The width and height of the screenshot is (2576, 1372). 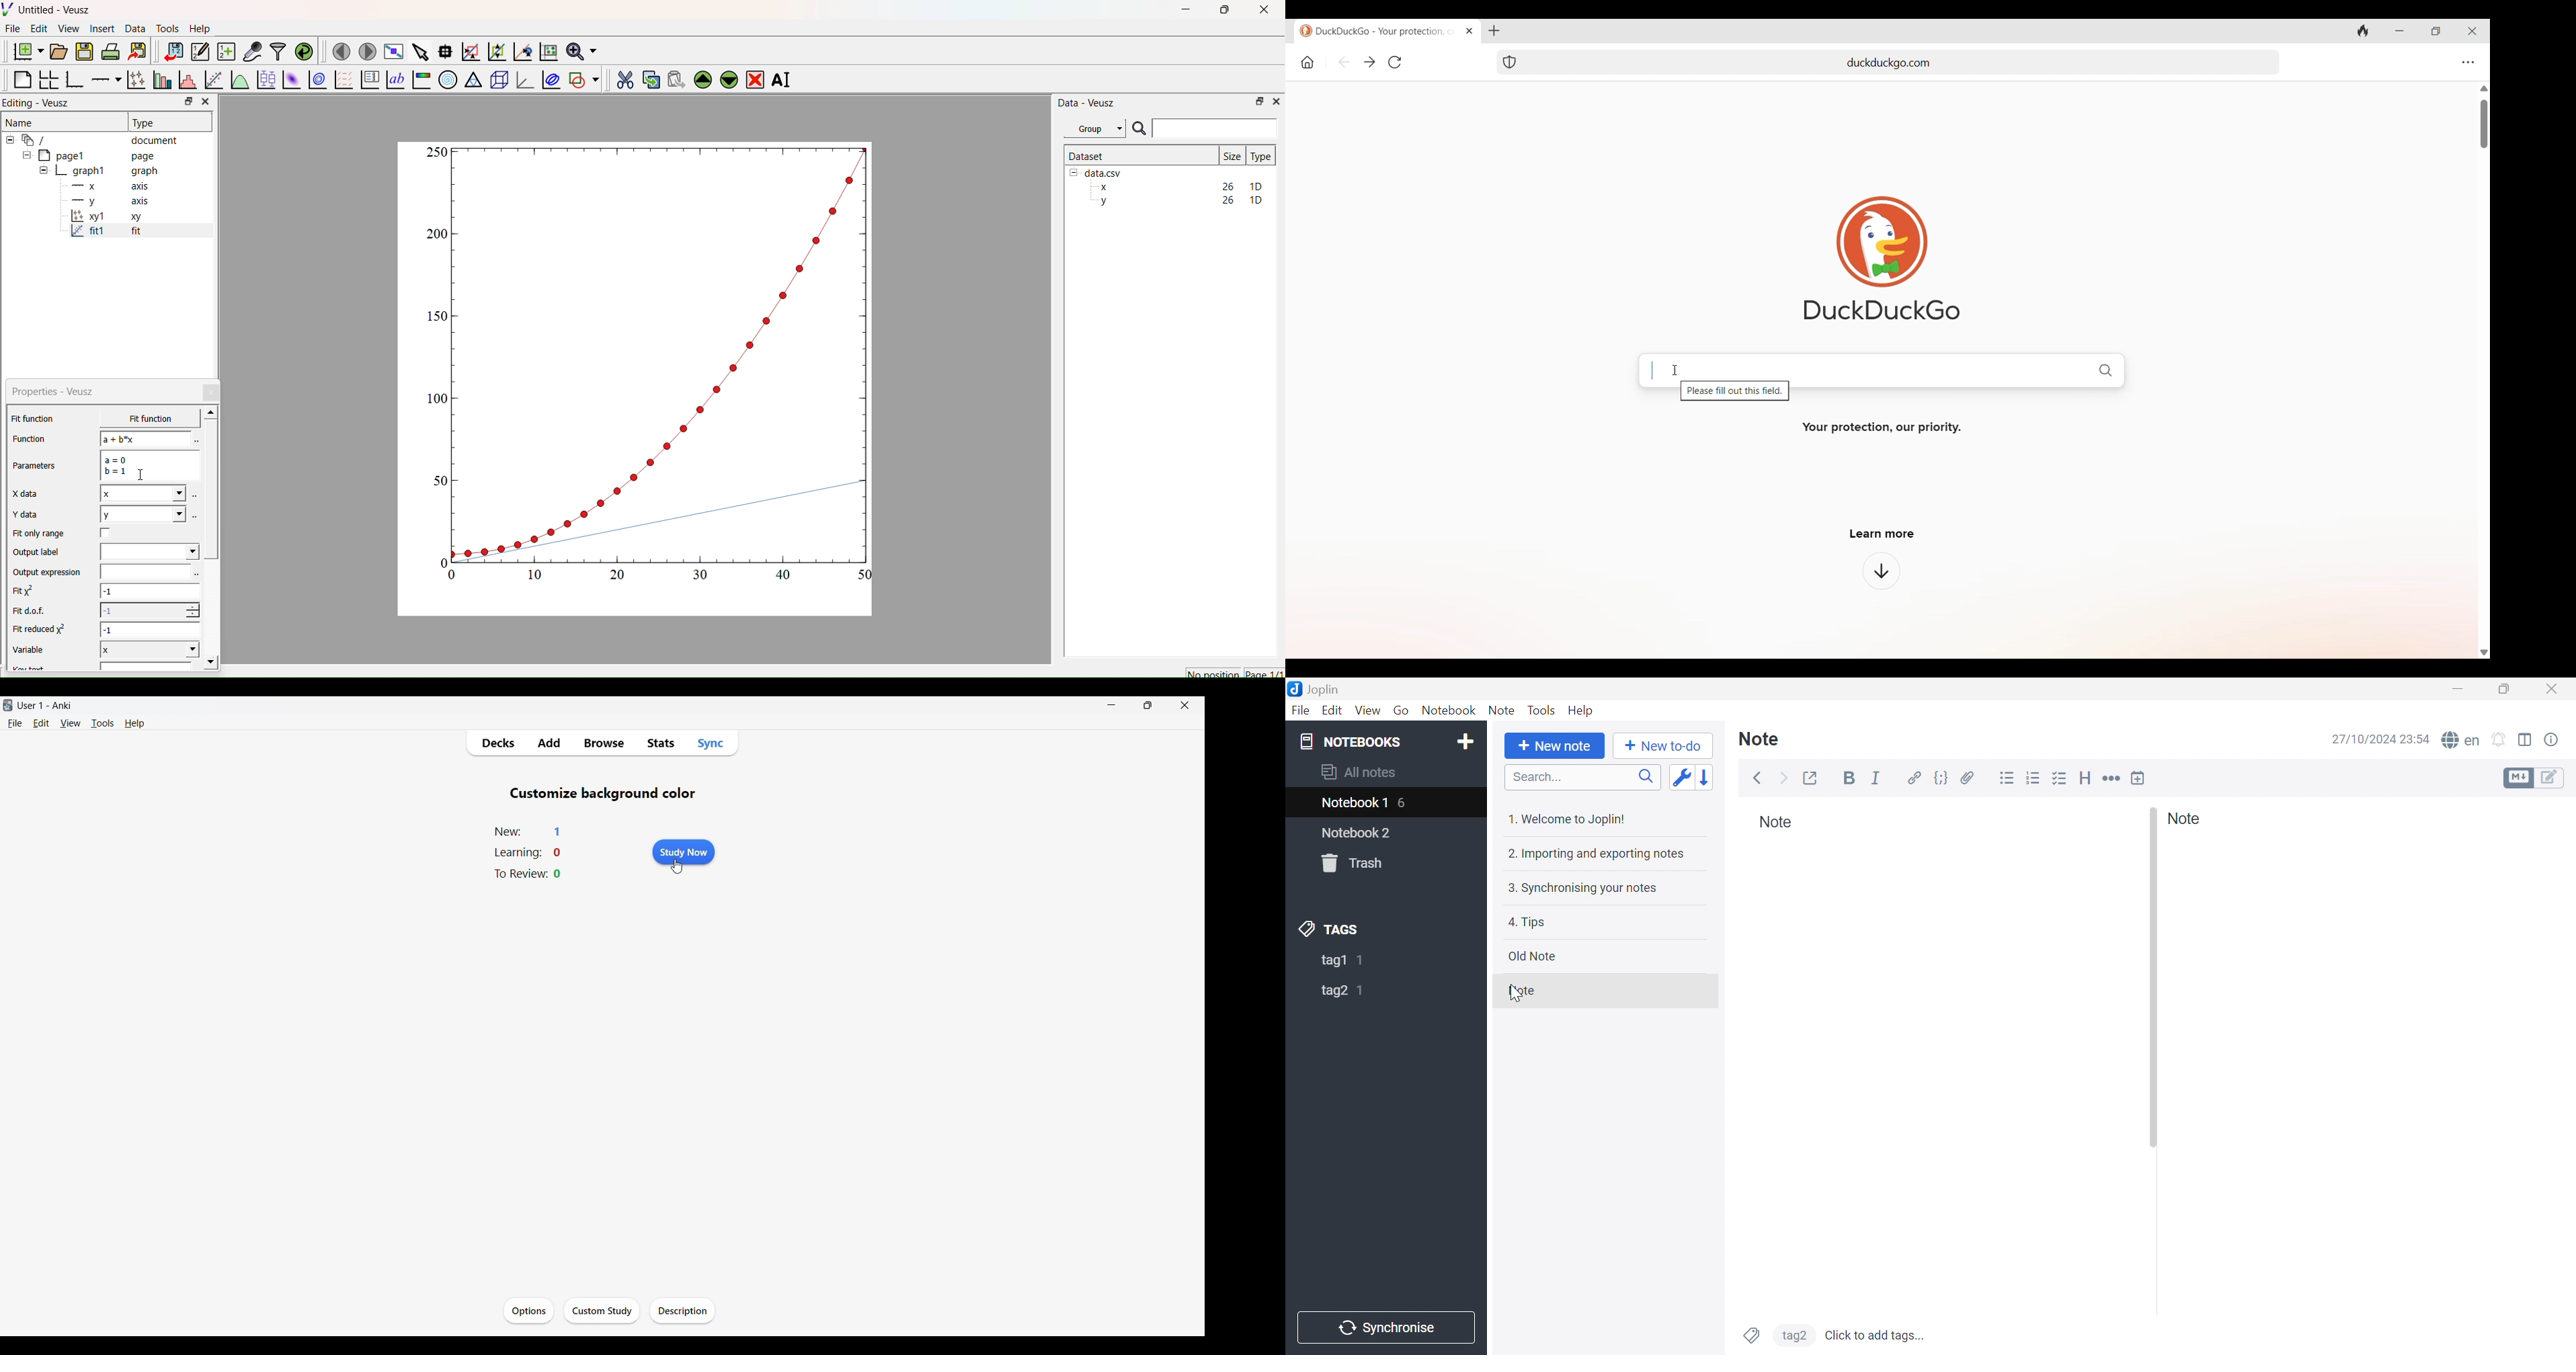 I want to click on Forward, so click(x=1783, y=778).